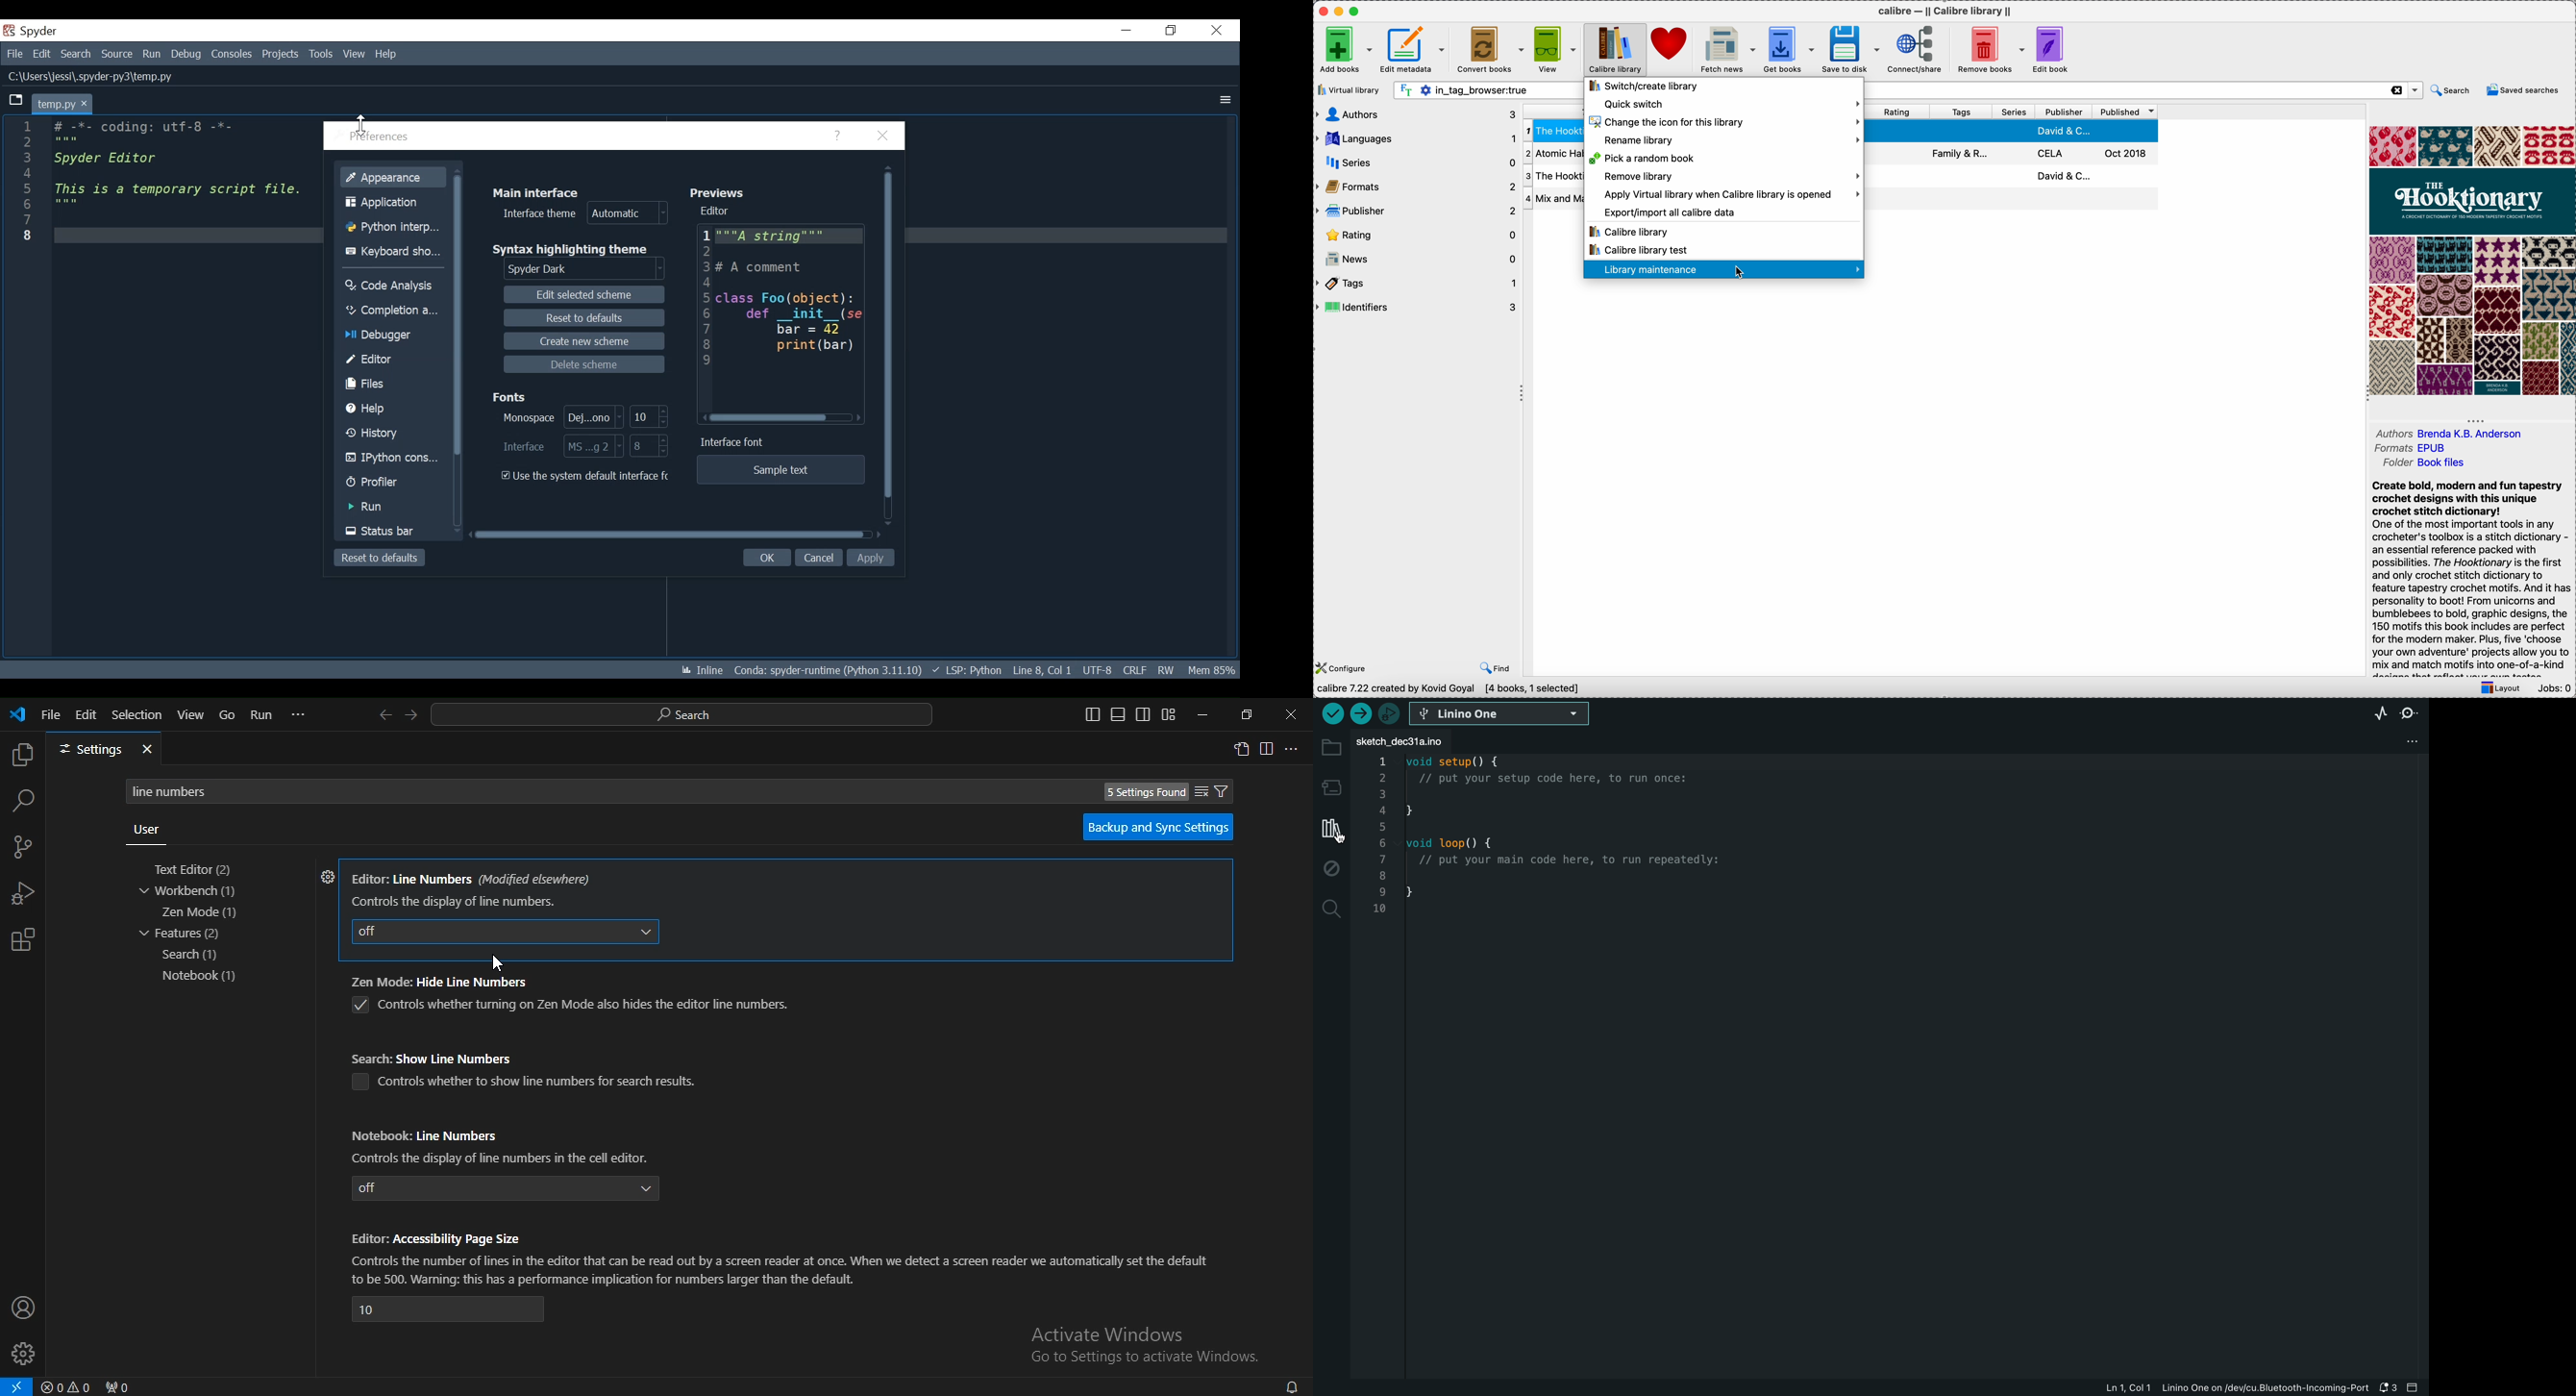 Image resolution: width=2576 pixels, height=1400 pixels. I want to click on Calibre library, so click(1631, 230).